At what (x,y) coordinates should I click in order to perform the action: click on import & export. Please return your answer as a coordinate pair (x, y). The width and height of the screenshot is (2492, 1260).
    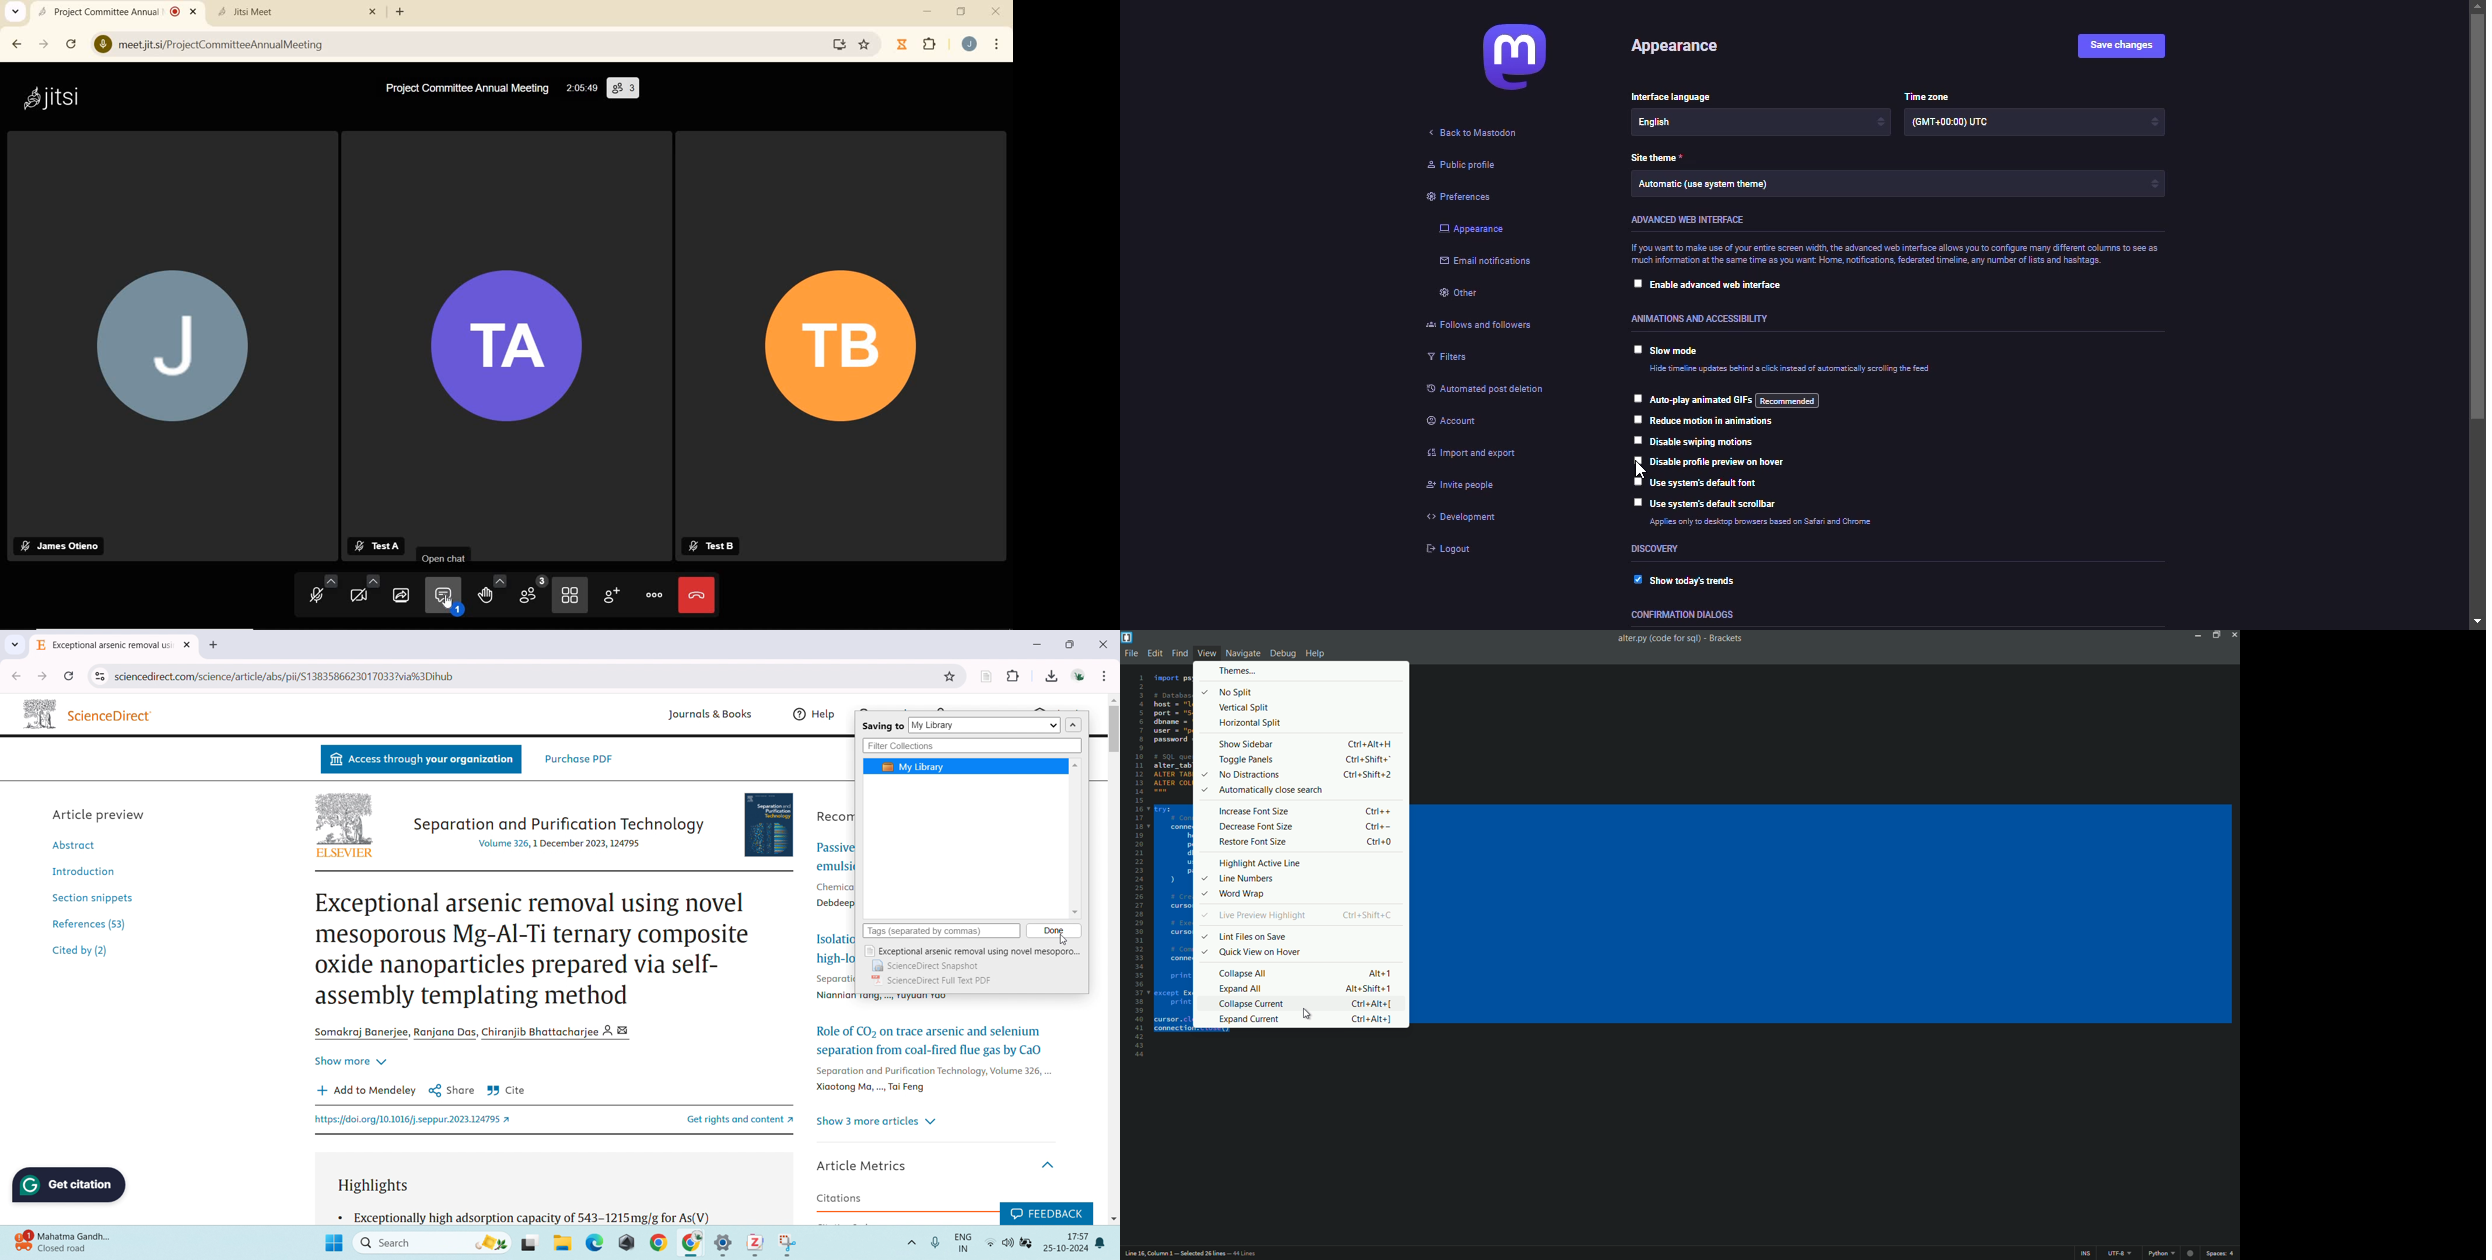
    Looking at the image, I should click on (1495, 455).